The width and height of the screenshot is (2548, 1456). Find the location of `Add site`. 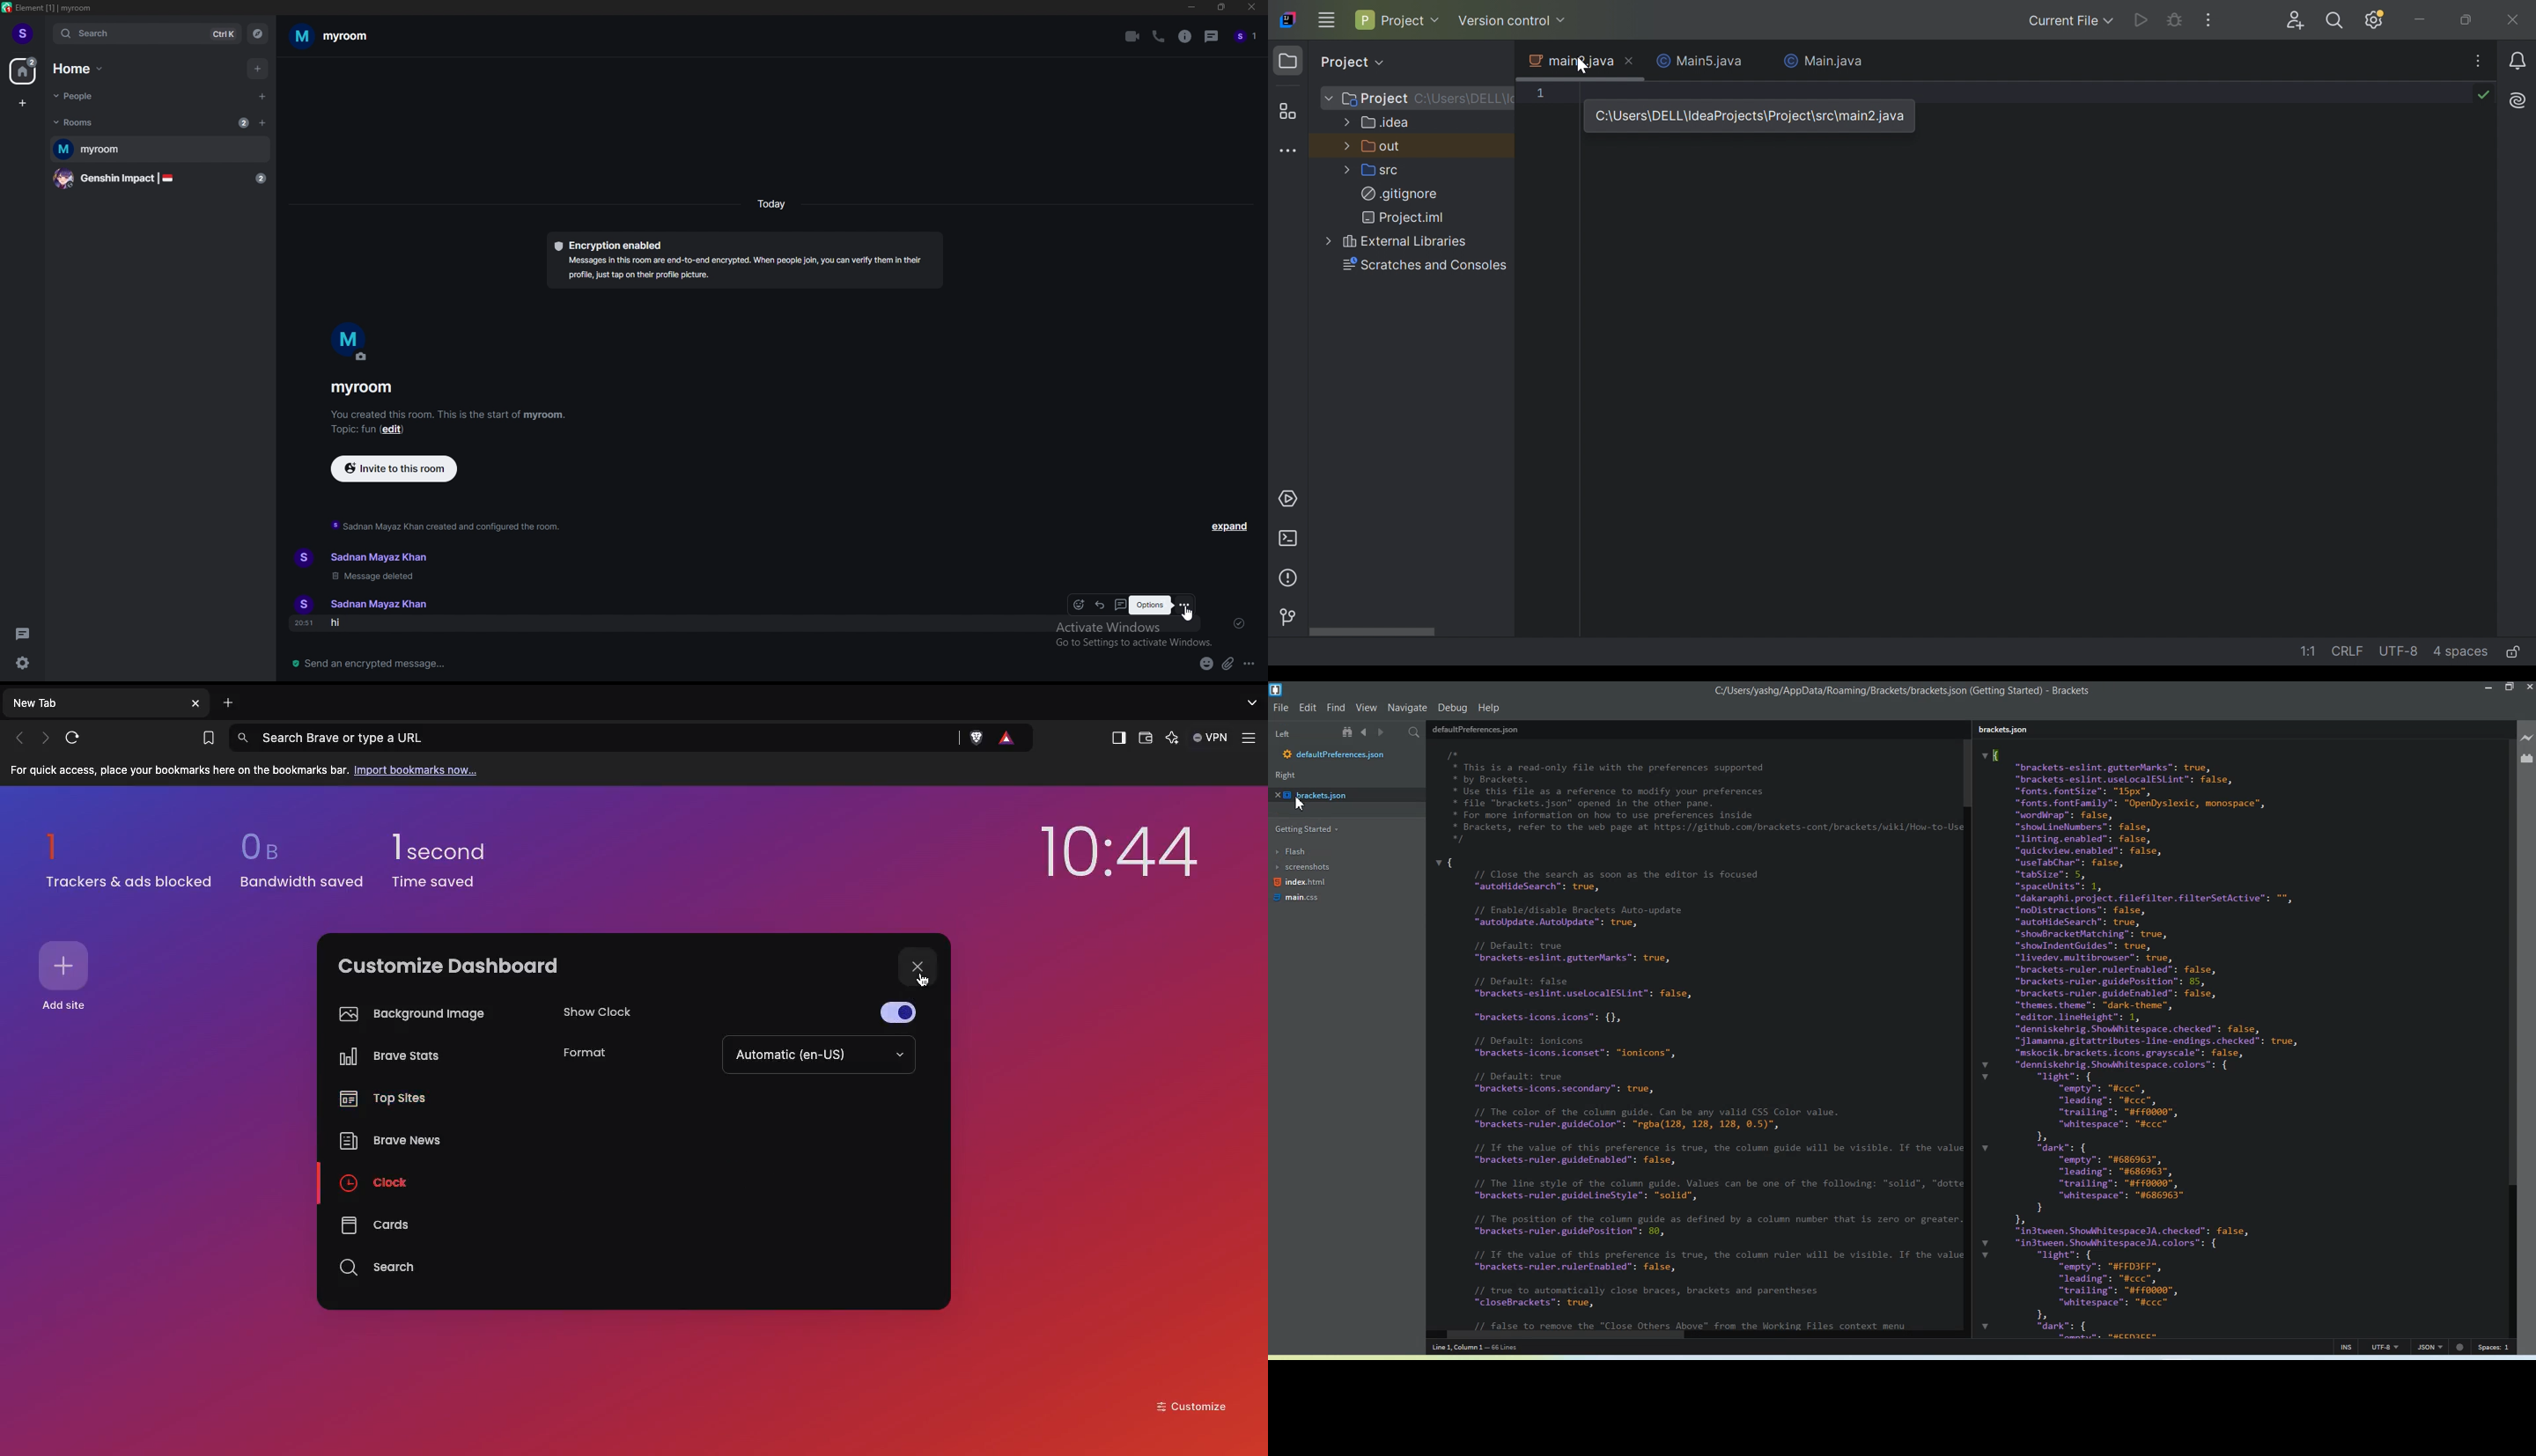

Add site is located at coordinates (67, 966).